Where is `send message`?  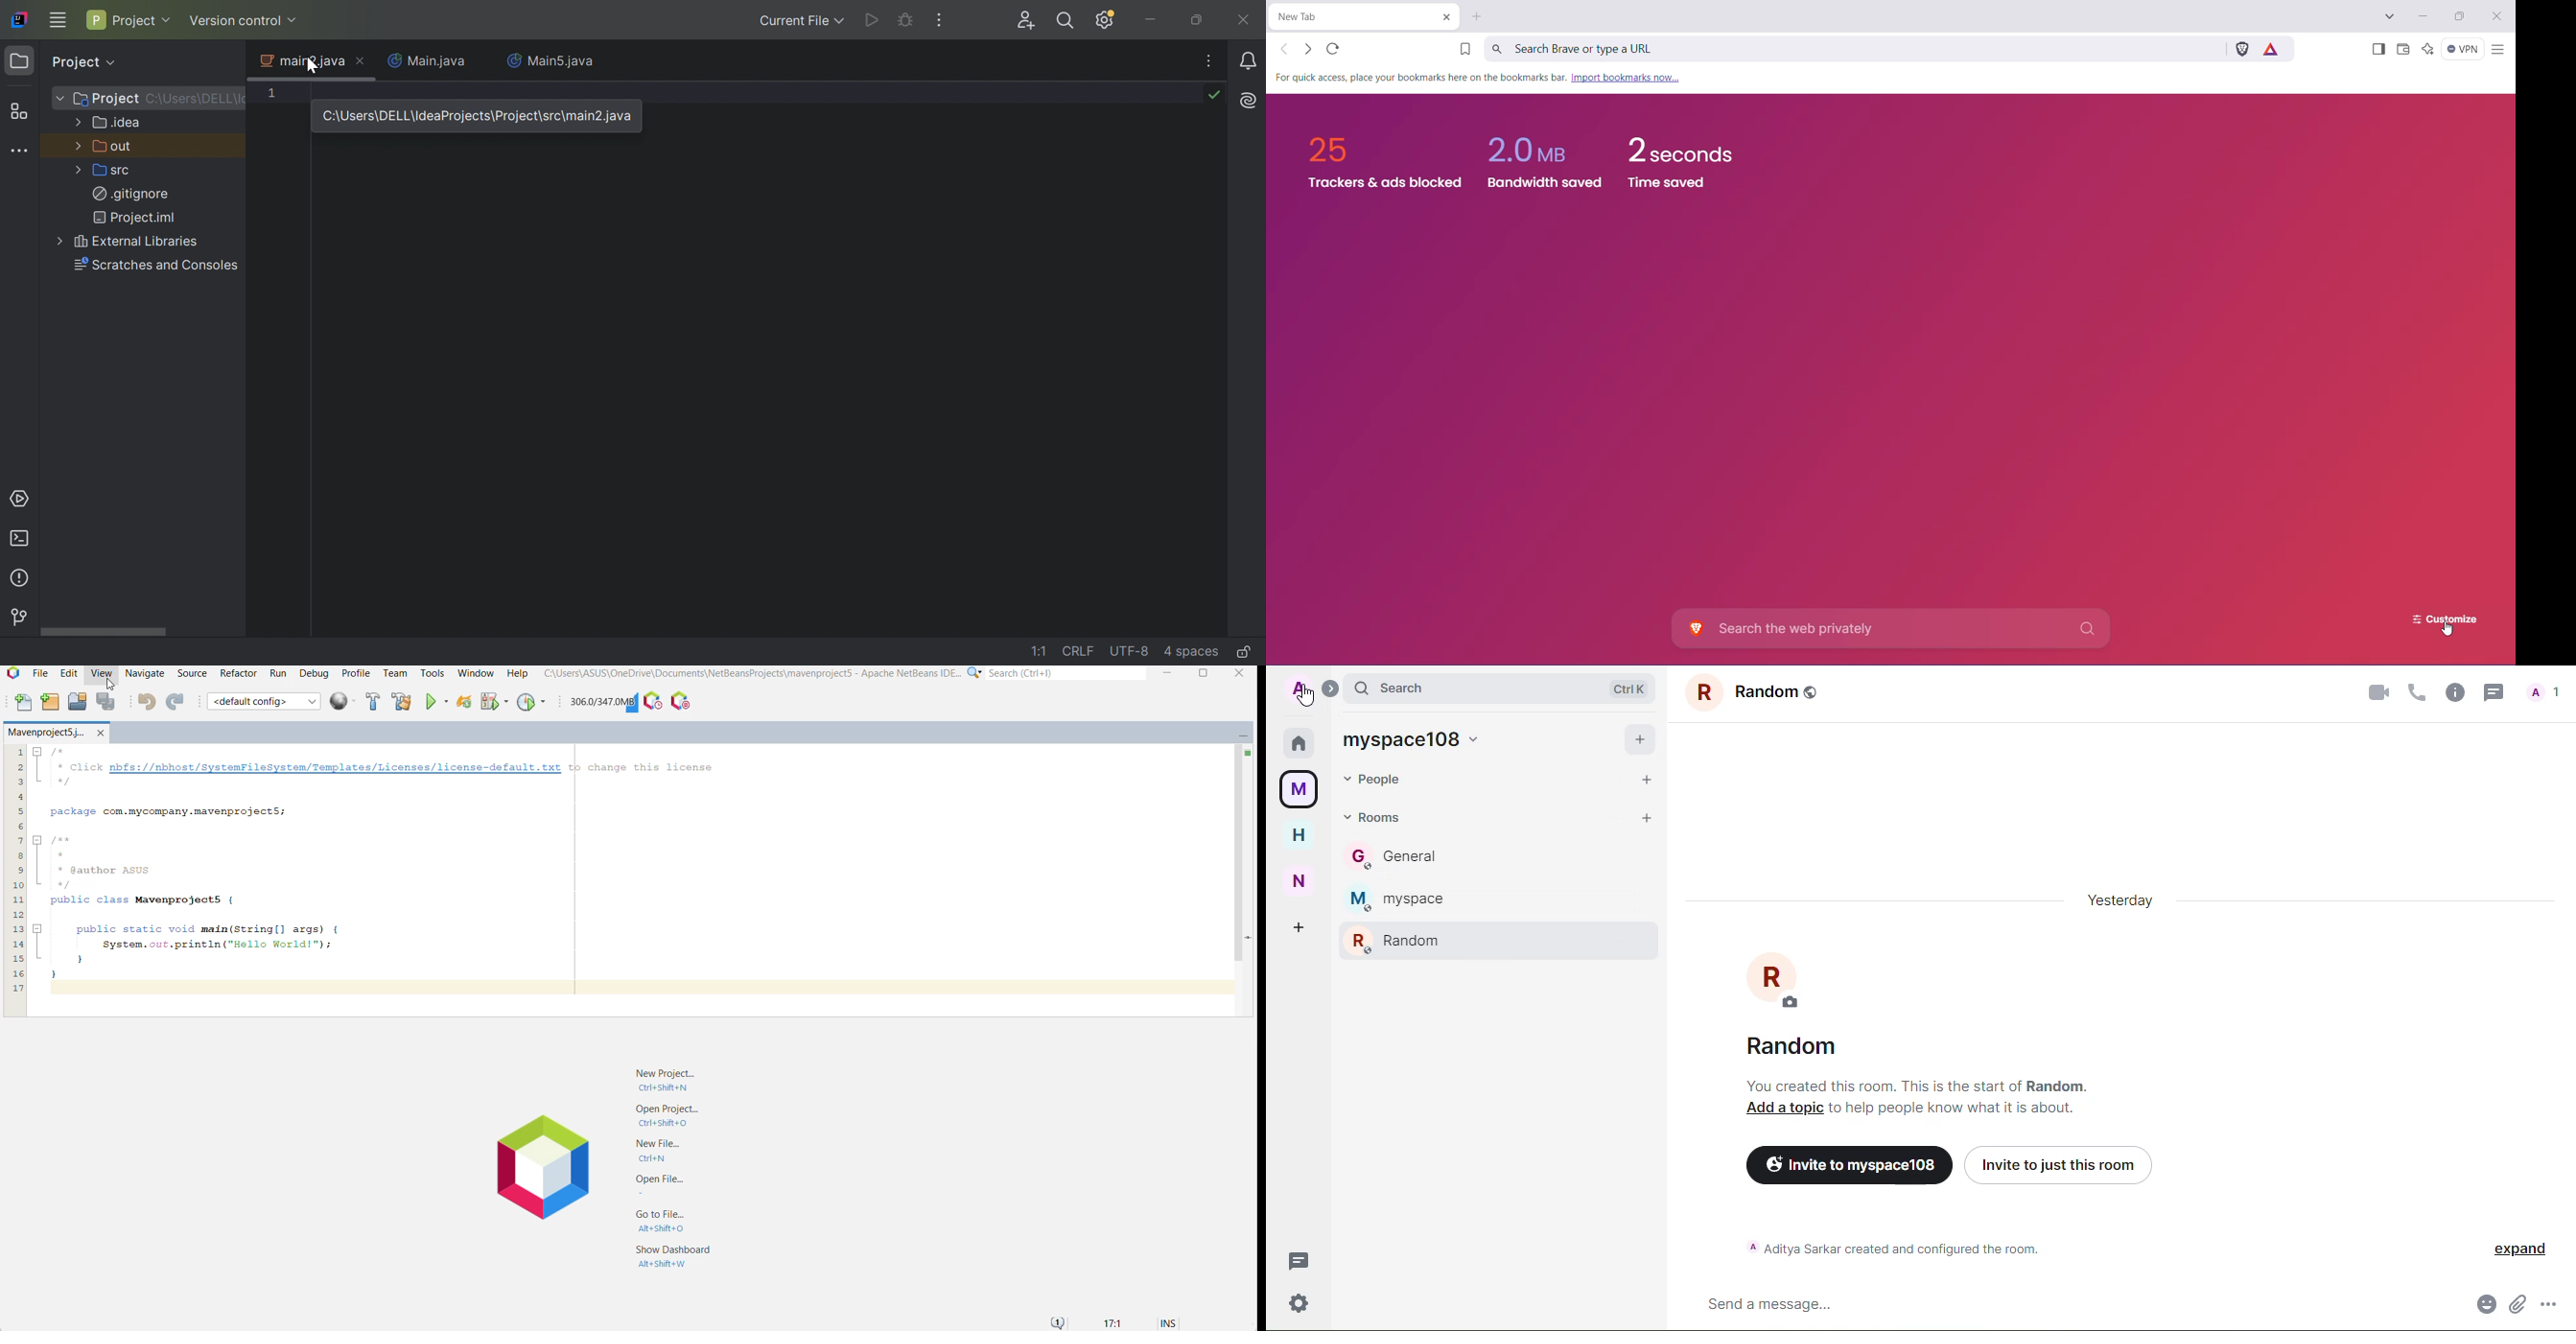 send message is located at coordinates (1777, 1303).